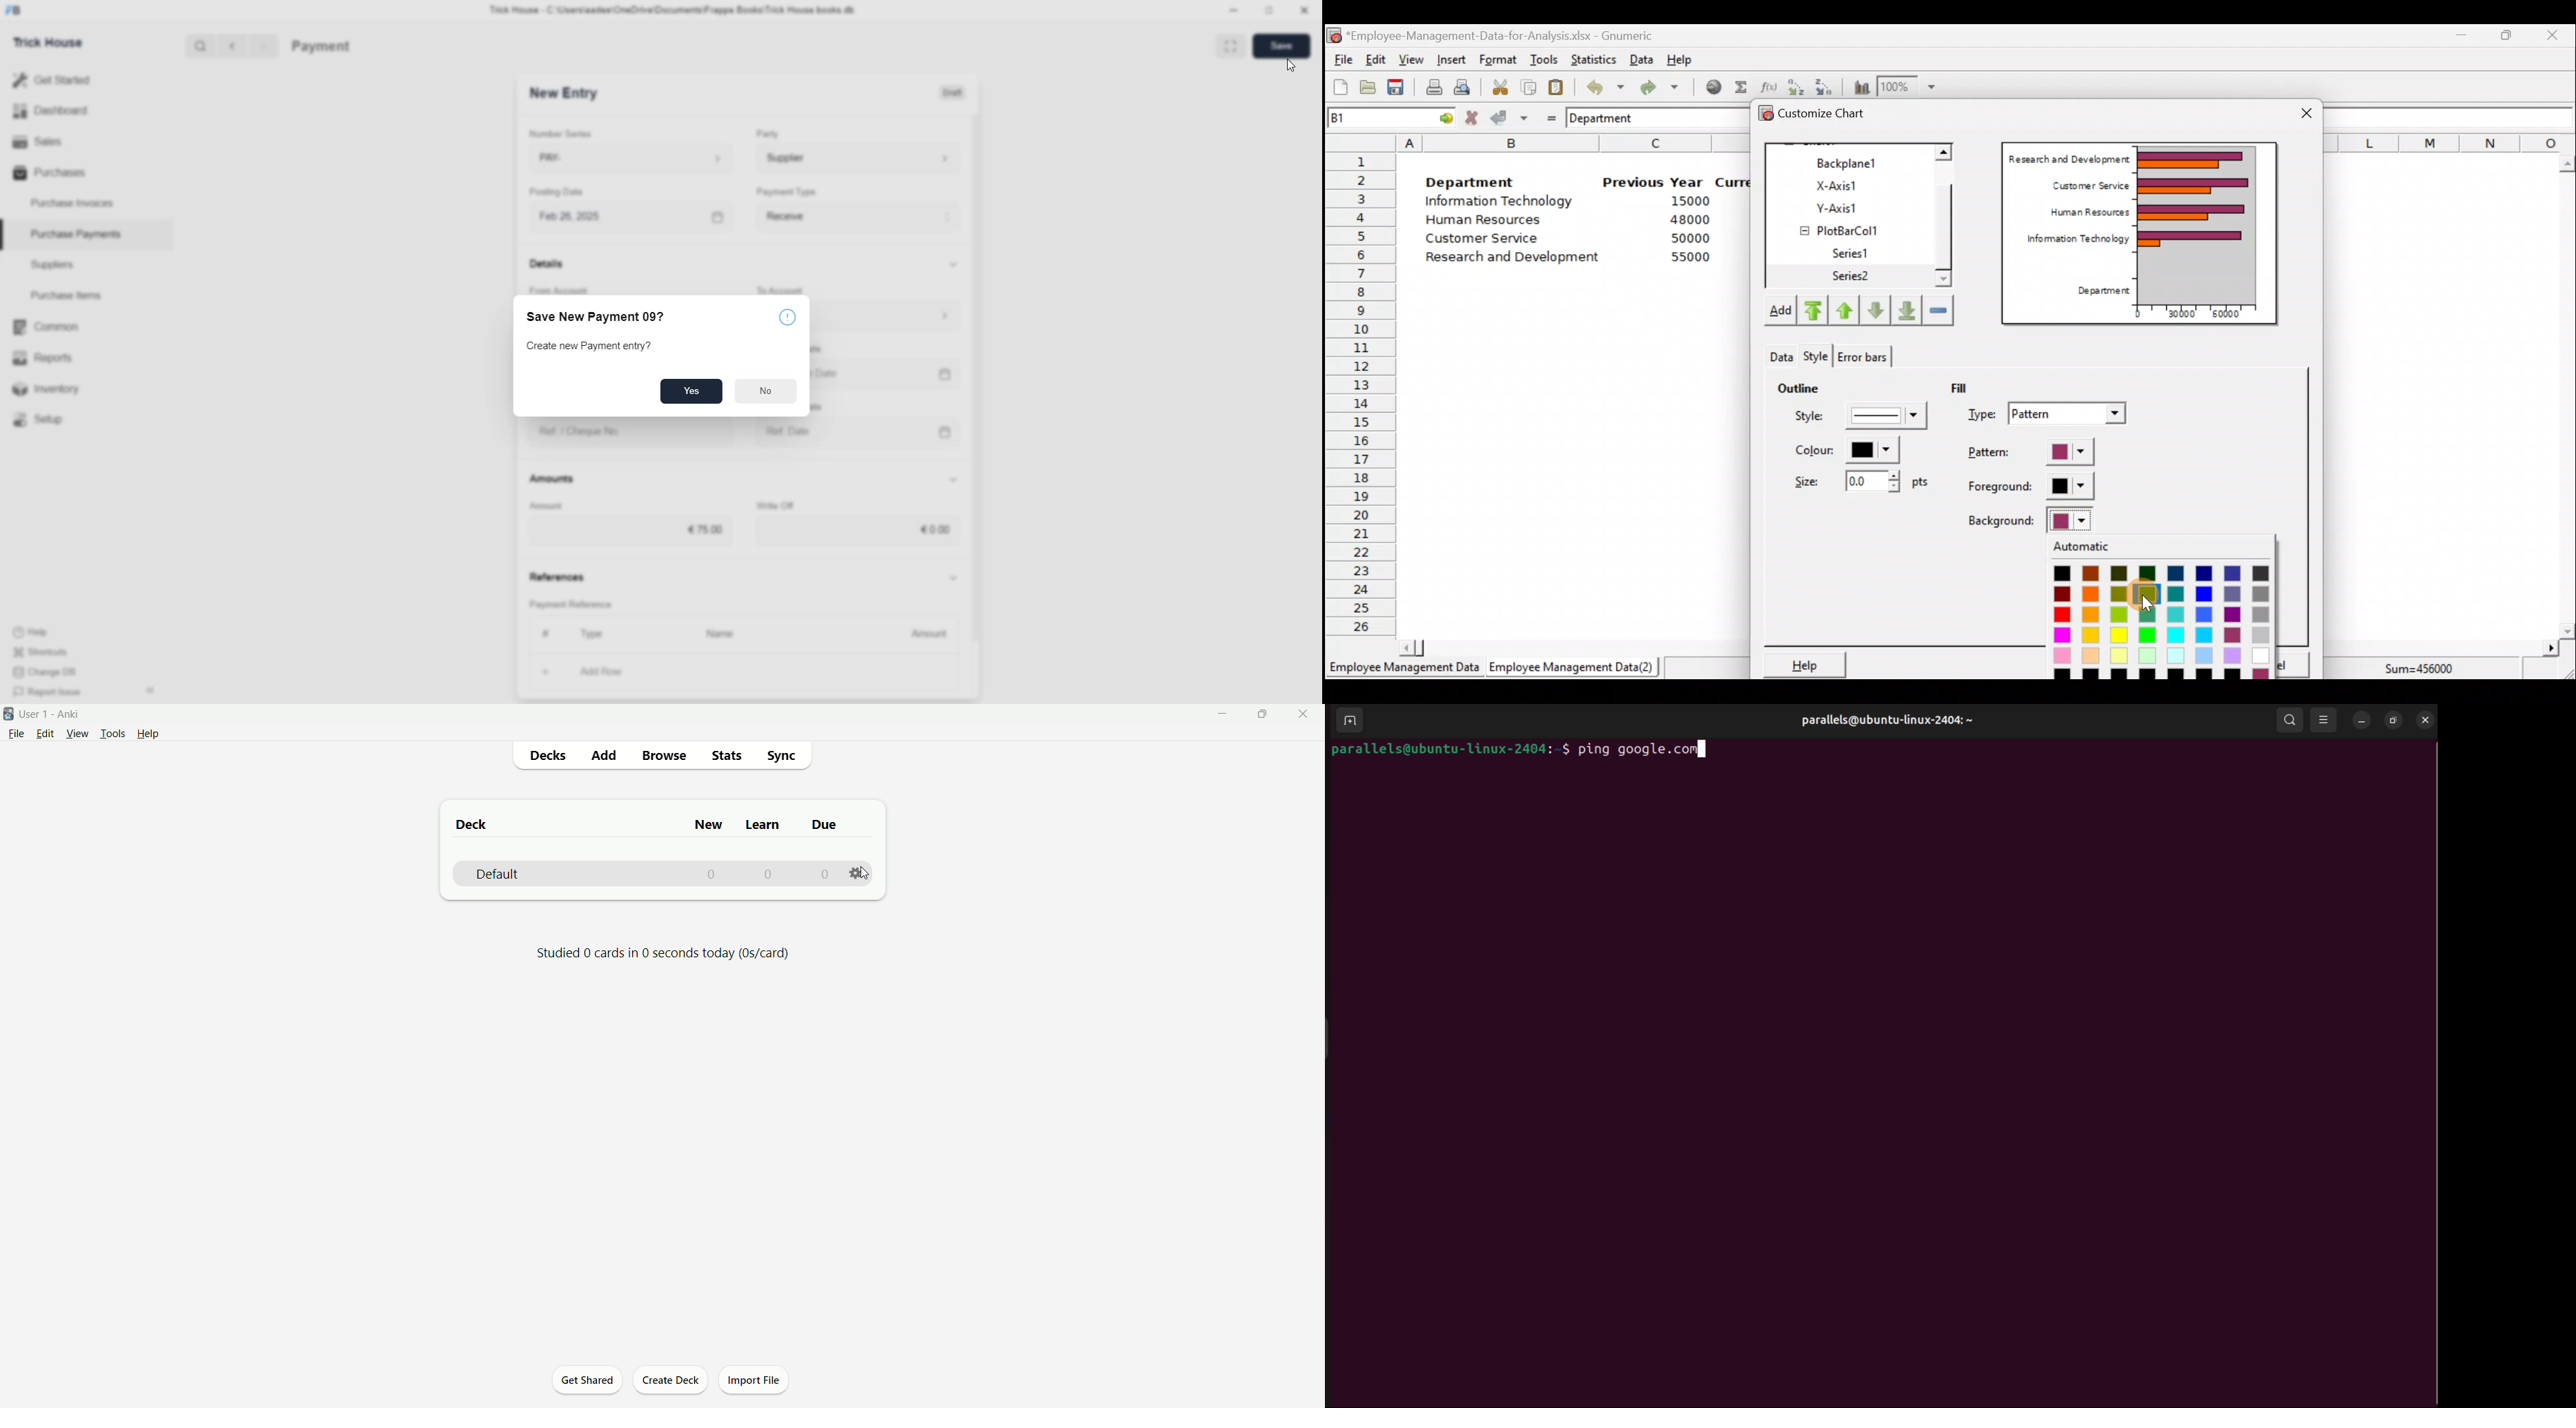 Image resolution: width=2576 pixels, height=1428 pixels. I want to click on Scroll bar, so click(1951, 217).